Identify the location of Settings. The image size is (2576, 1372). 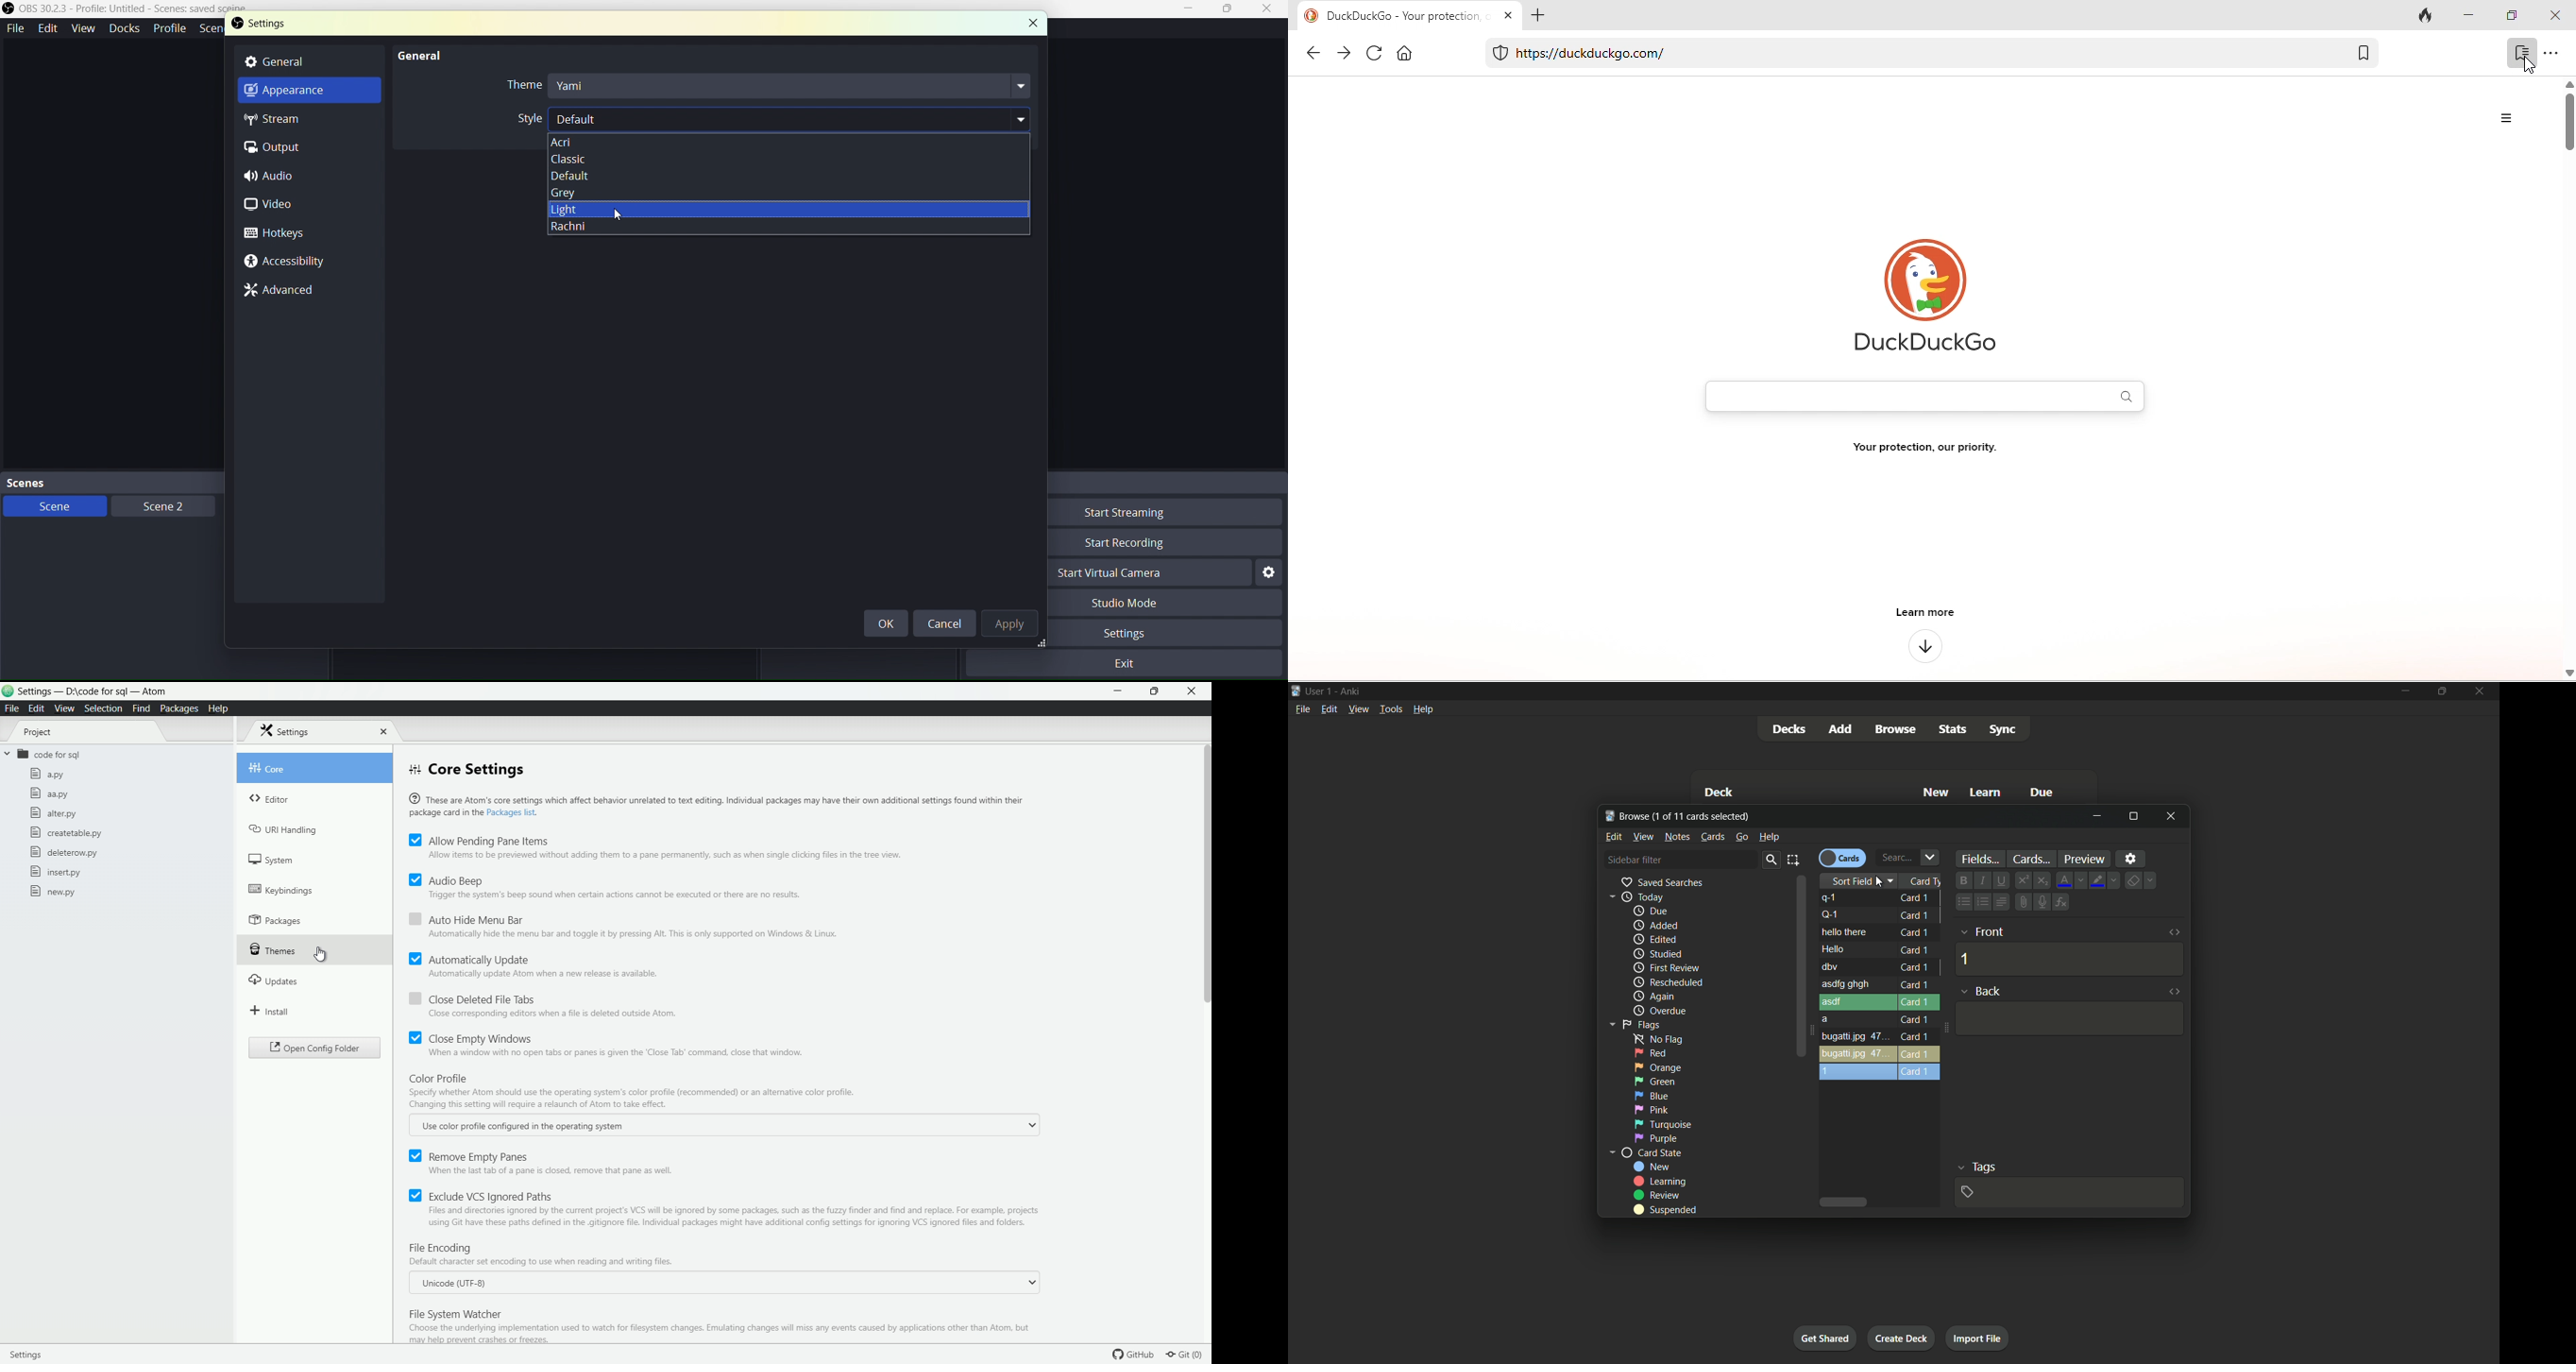
(1144, 635).